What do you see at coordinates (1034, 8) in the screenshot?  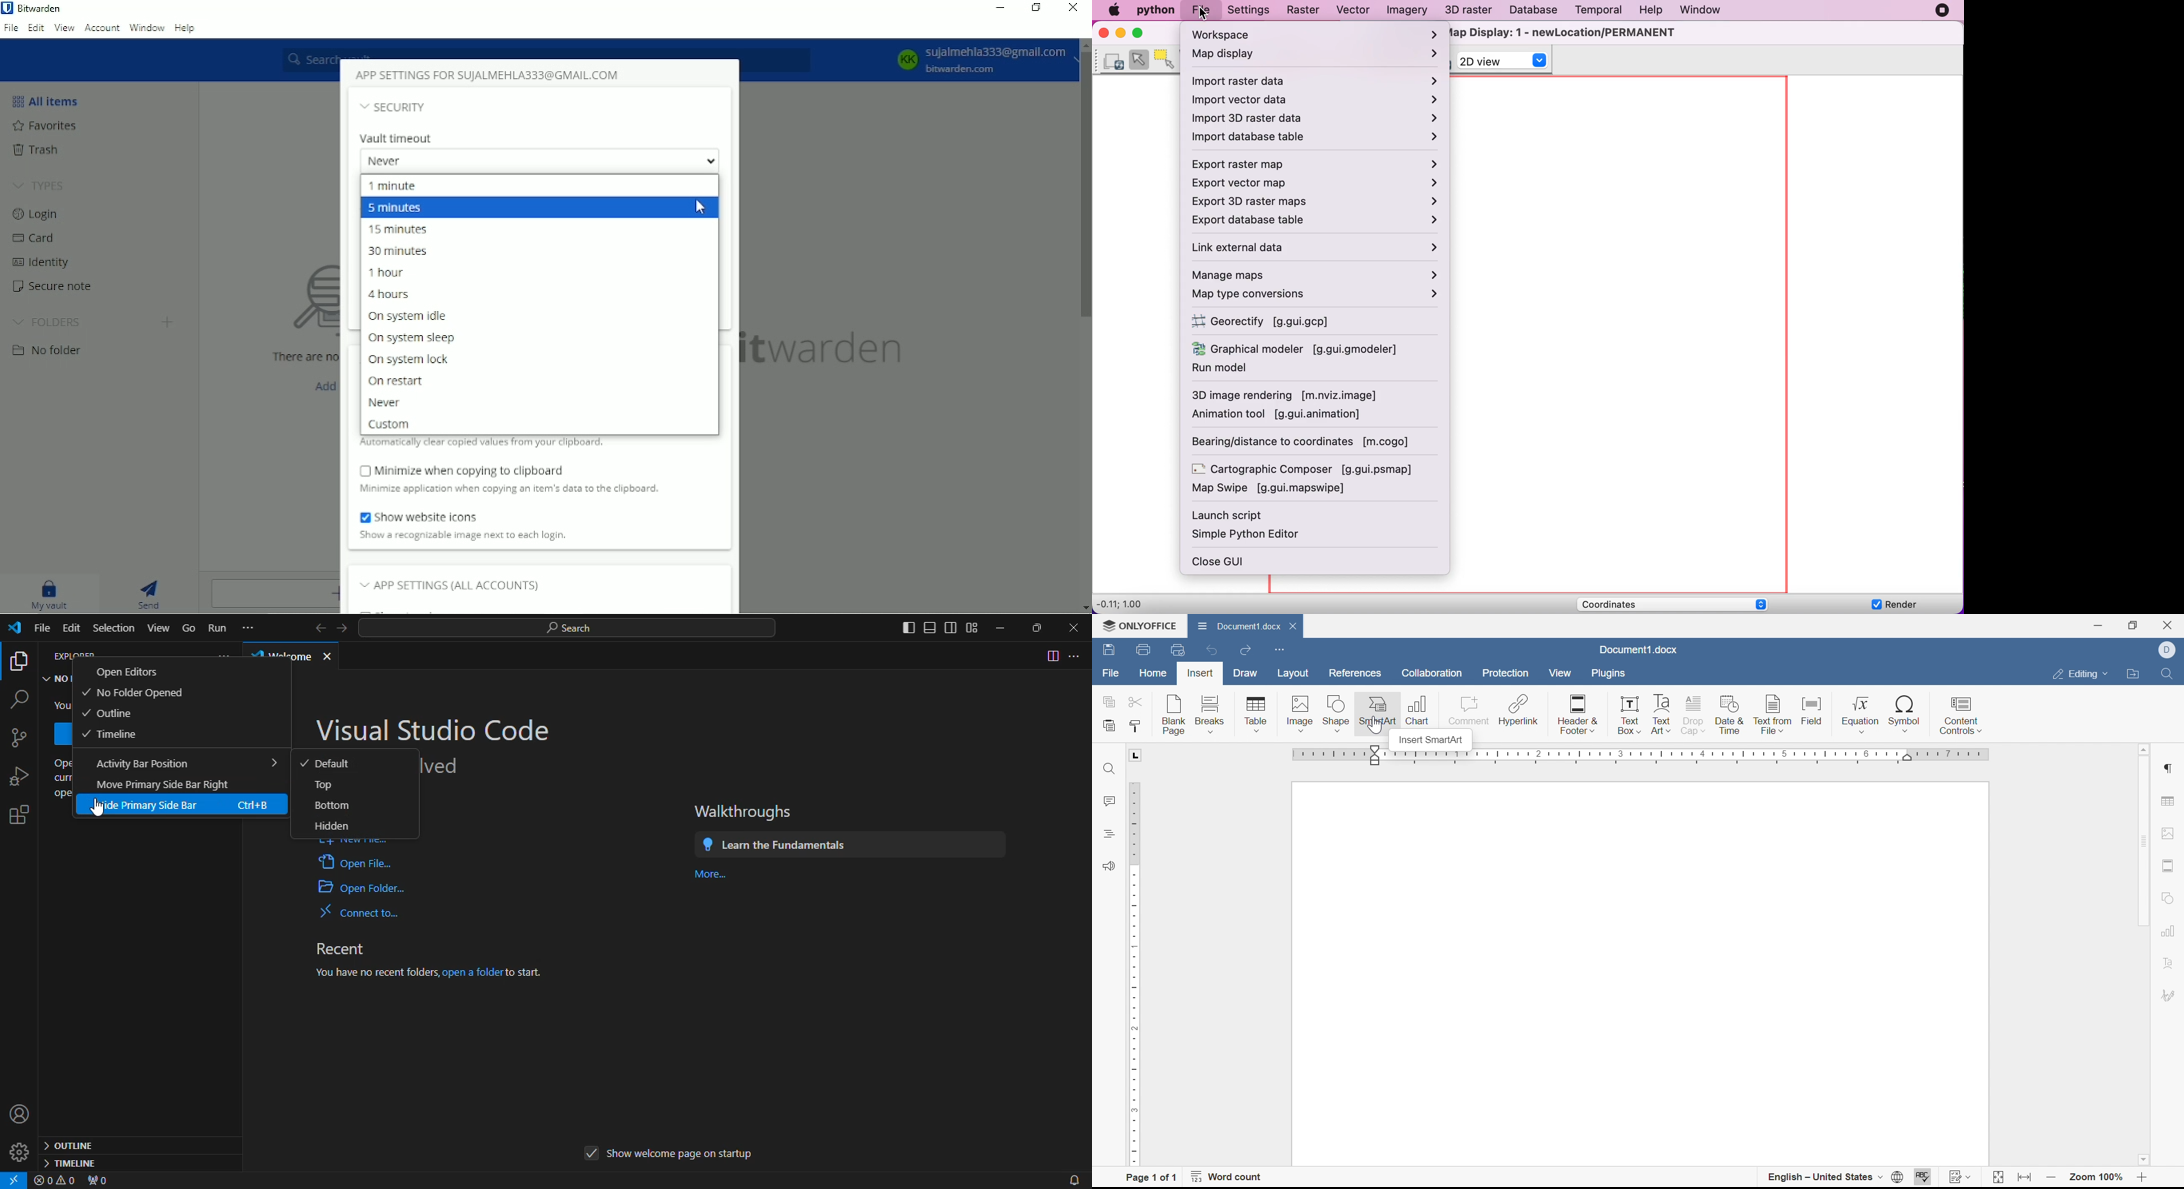 I see `Restore down` at bounding box center [1034, 8].